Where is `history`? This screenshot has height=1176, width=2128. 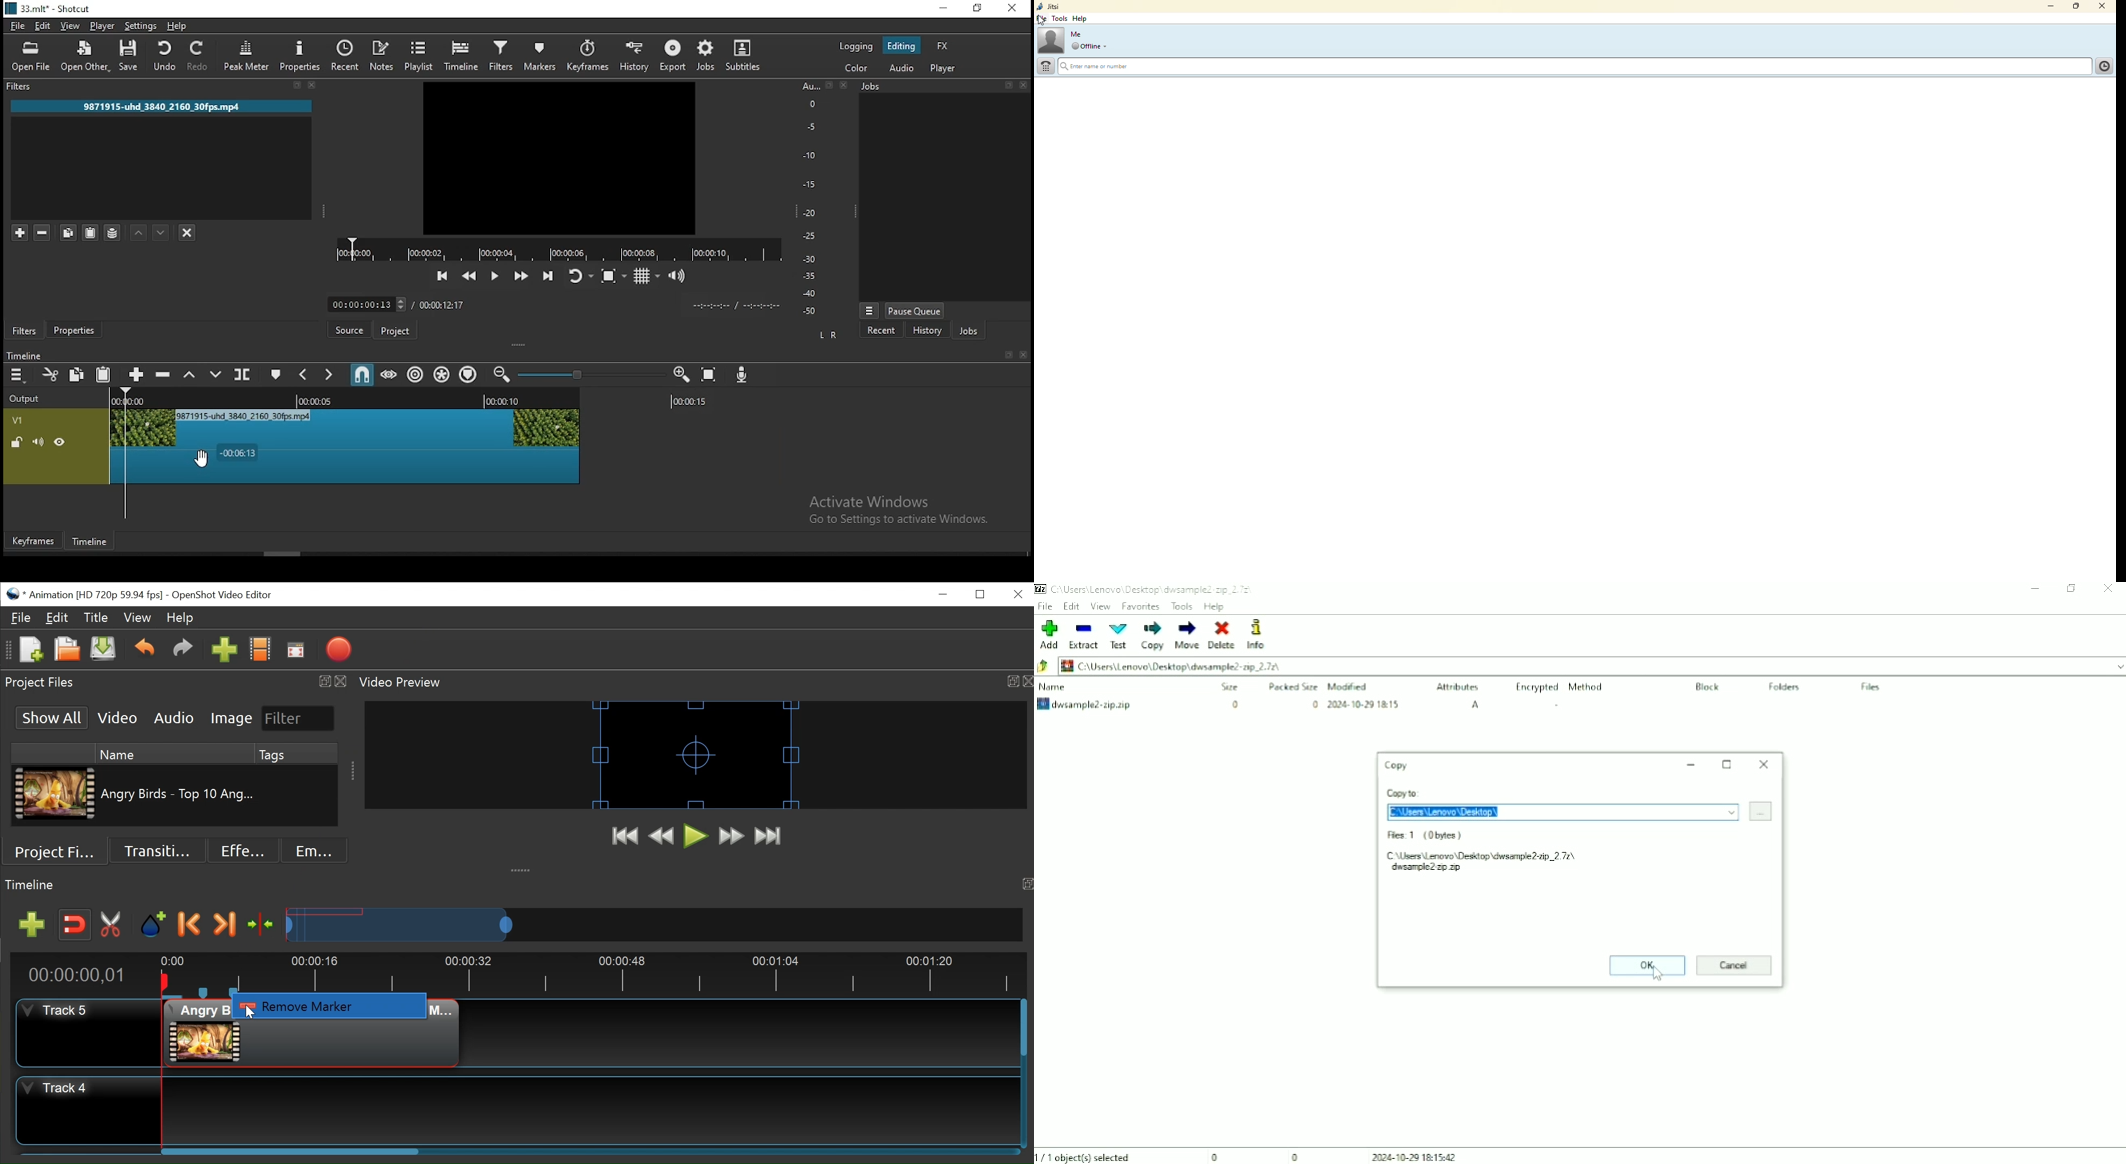 history is located at coordinates (926, 330).